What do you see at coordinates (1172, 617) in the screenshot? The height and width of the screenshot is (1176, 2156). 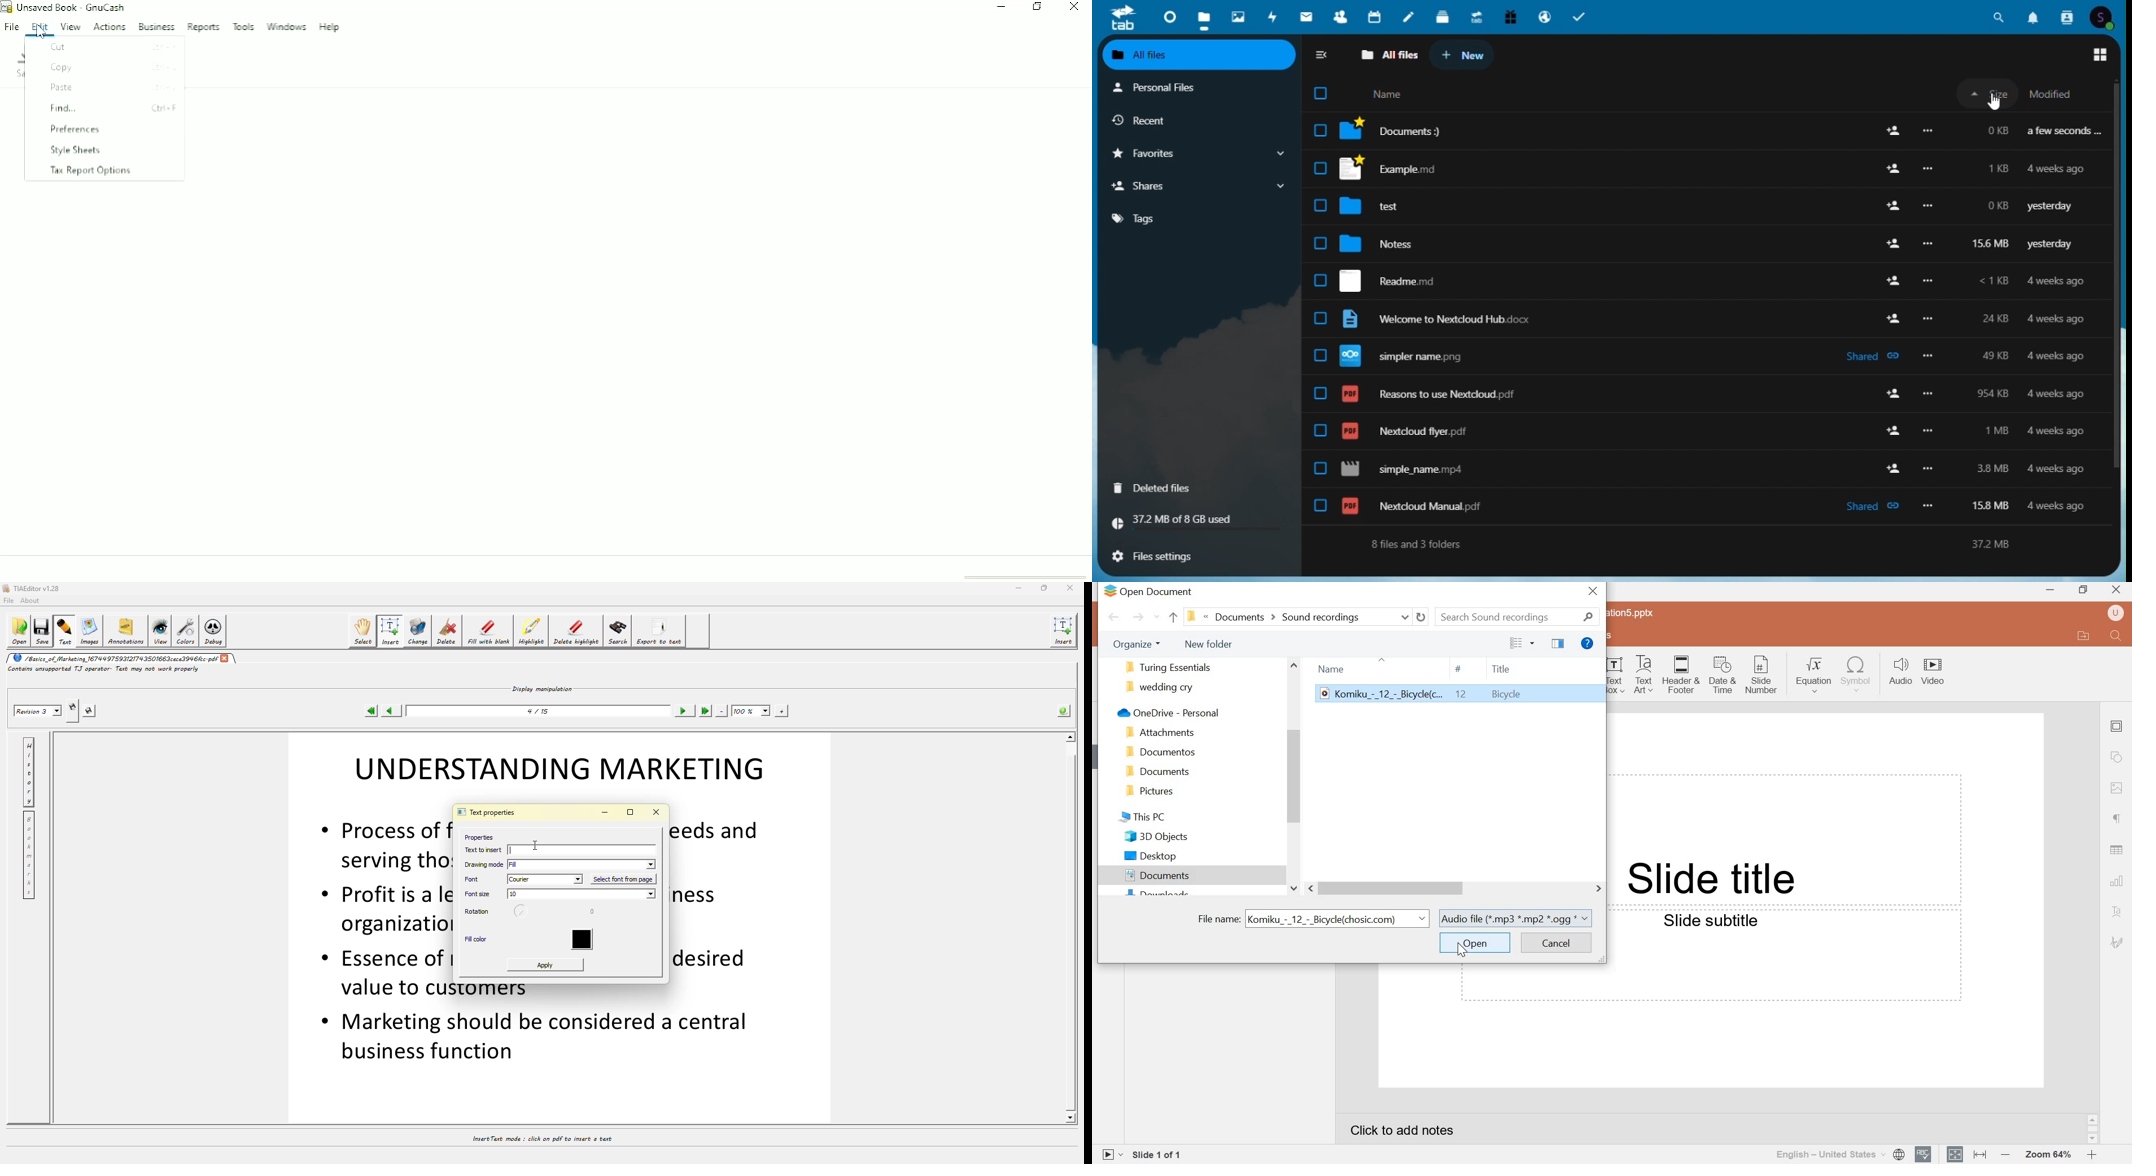 I see `back` at bounding box center [1172, 617].